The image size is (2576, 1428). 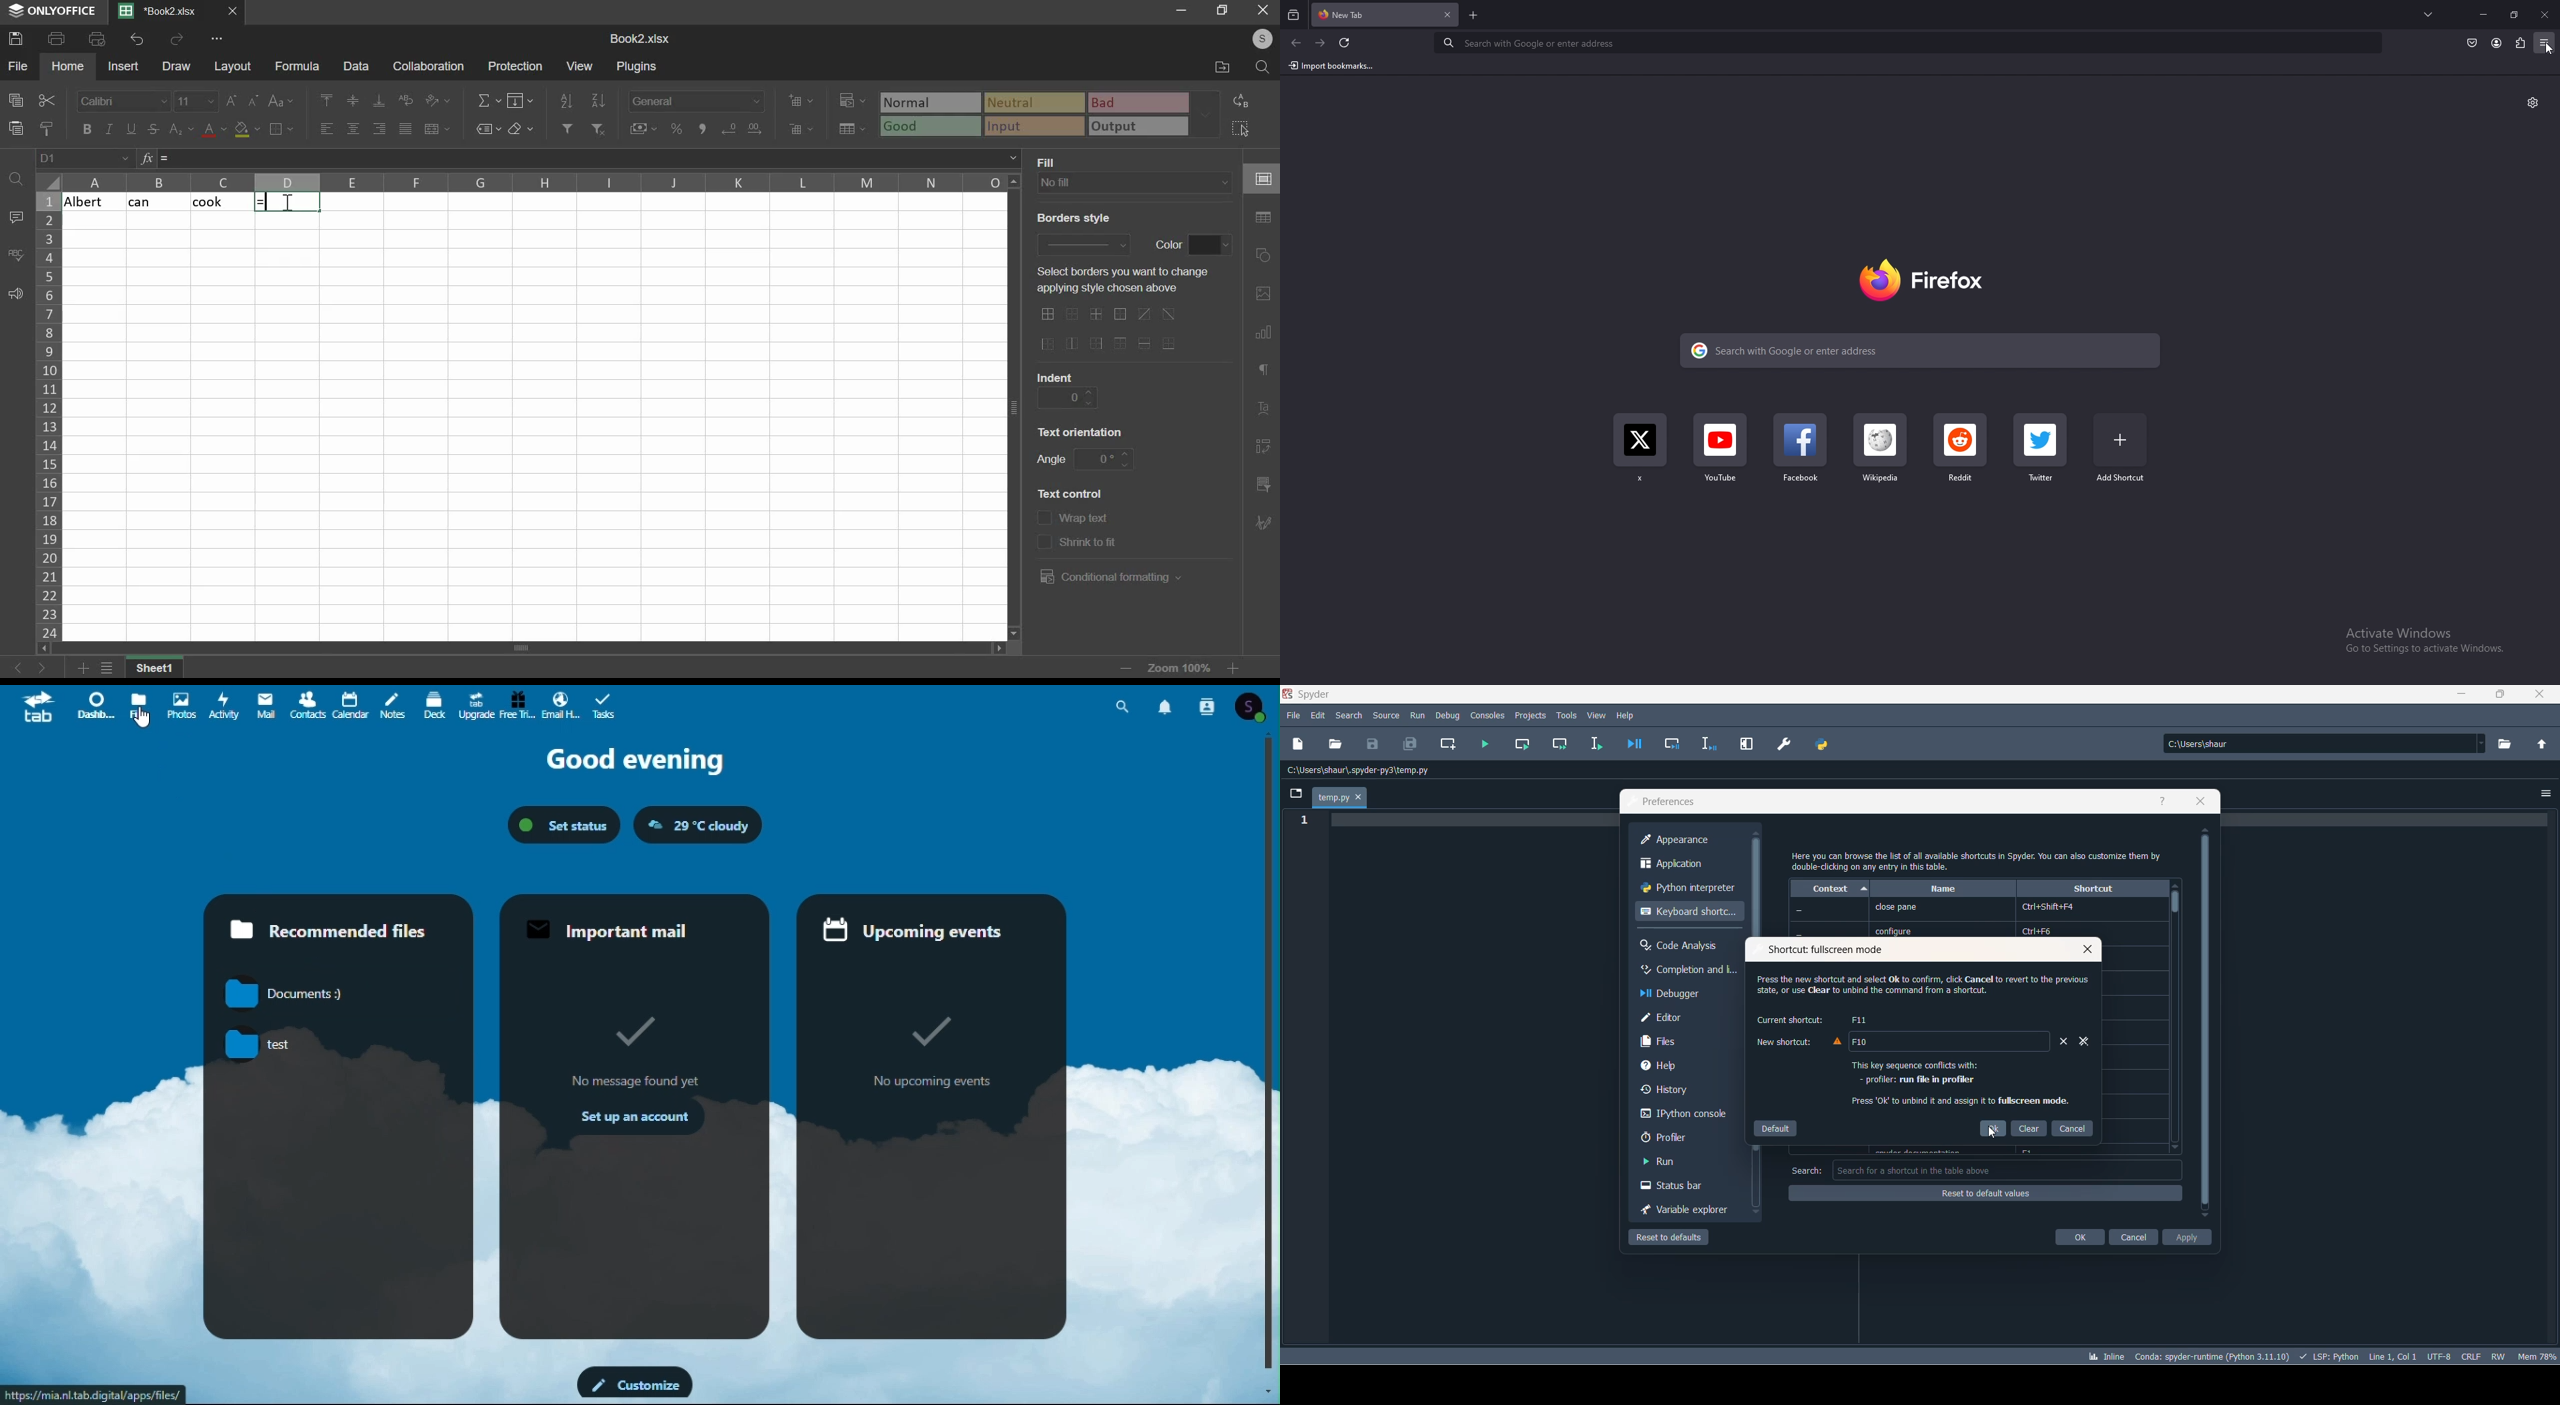 What do you see at coordinates (2188, 1240) in the screenshot?
I see `apply` at bounding box center [2188, 1240].